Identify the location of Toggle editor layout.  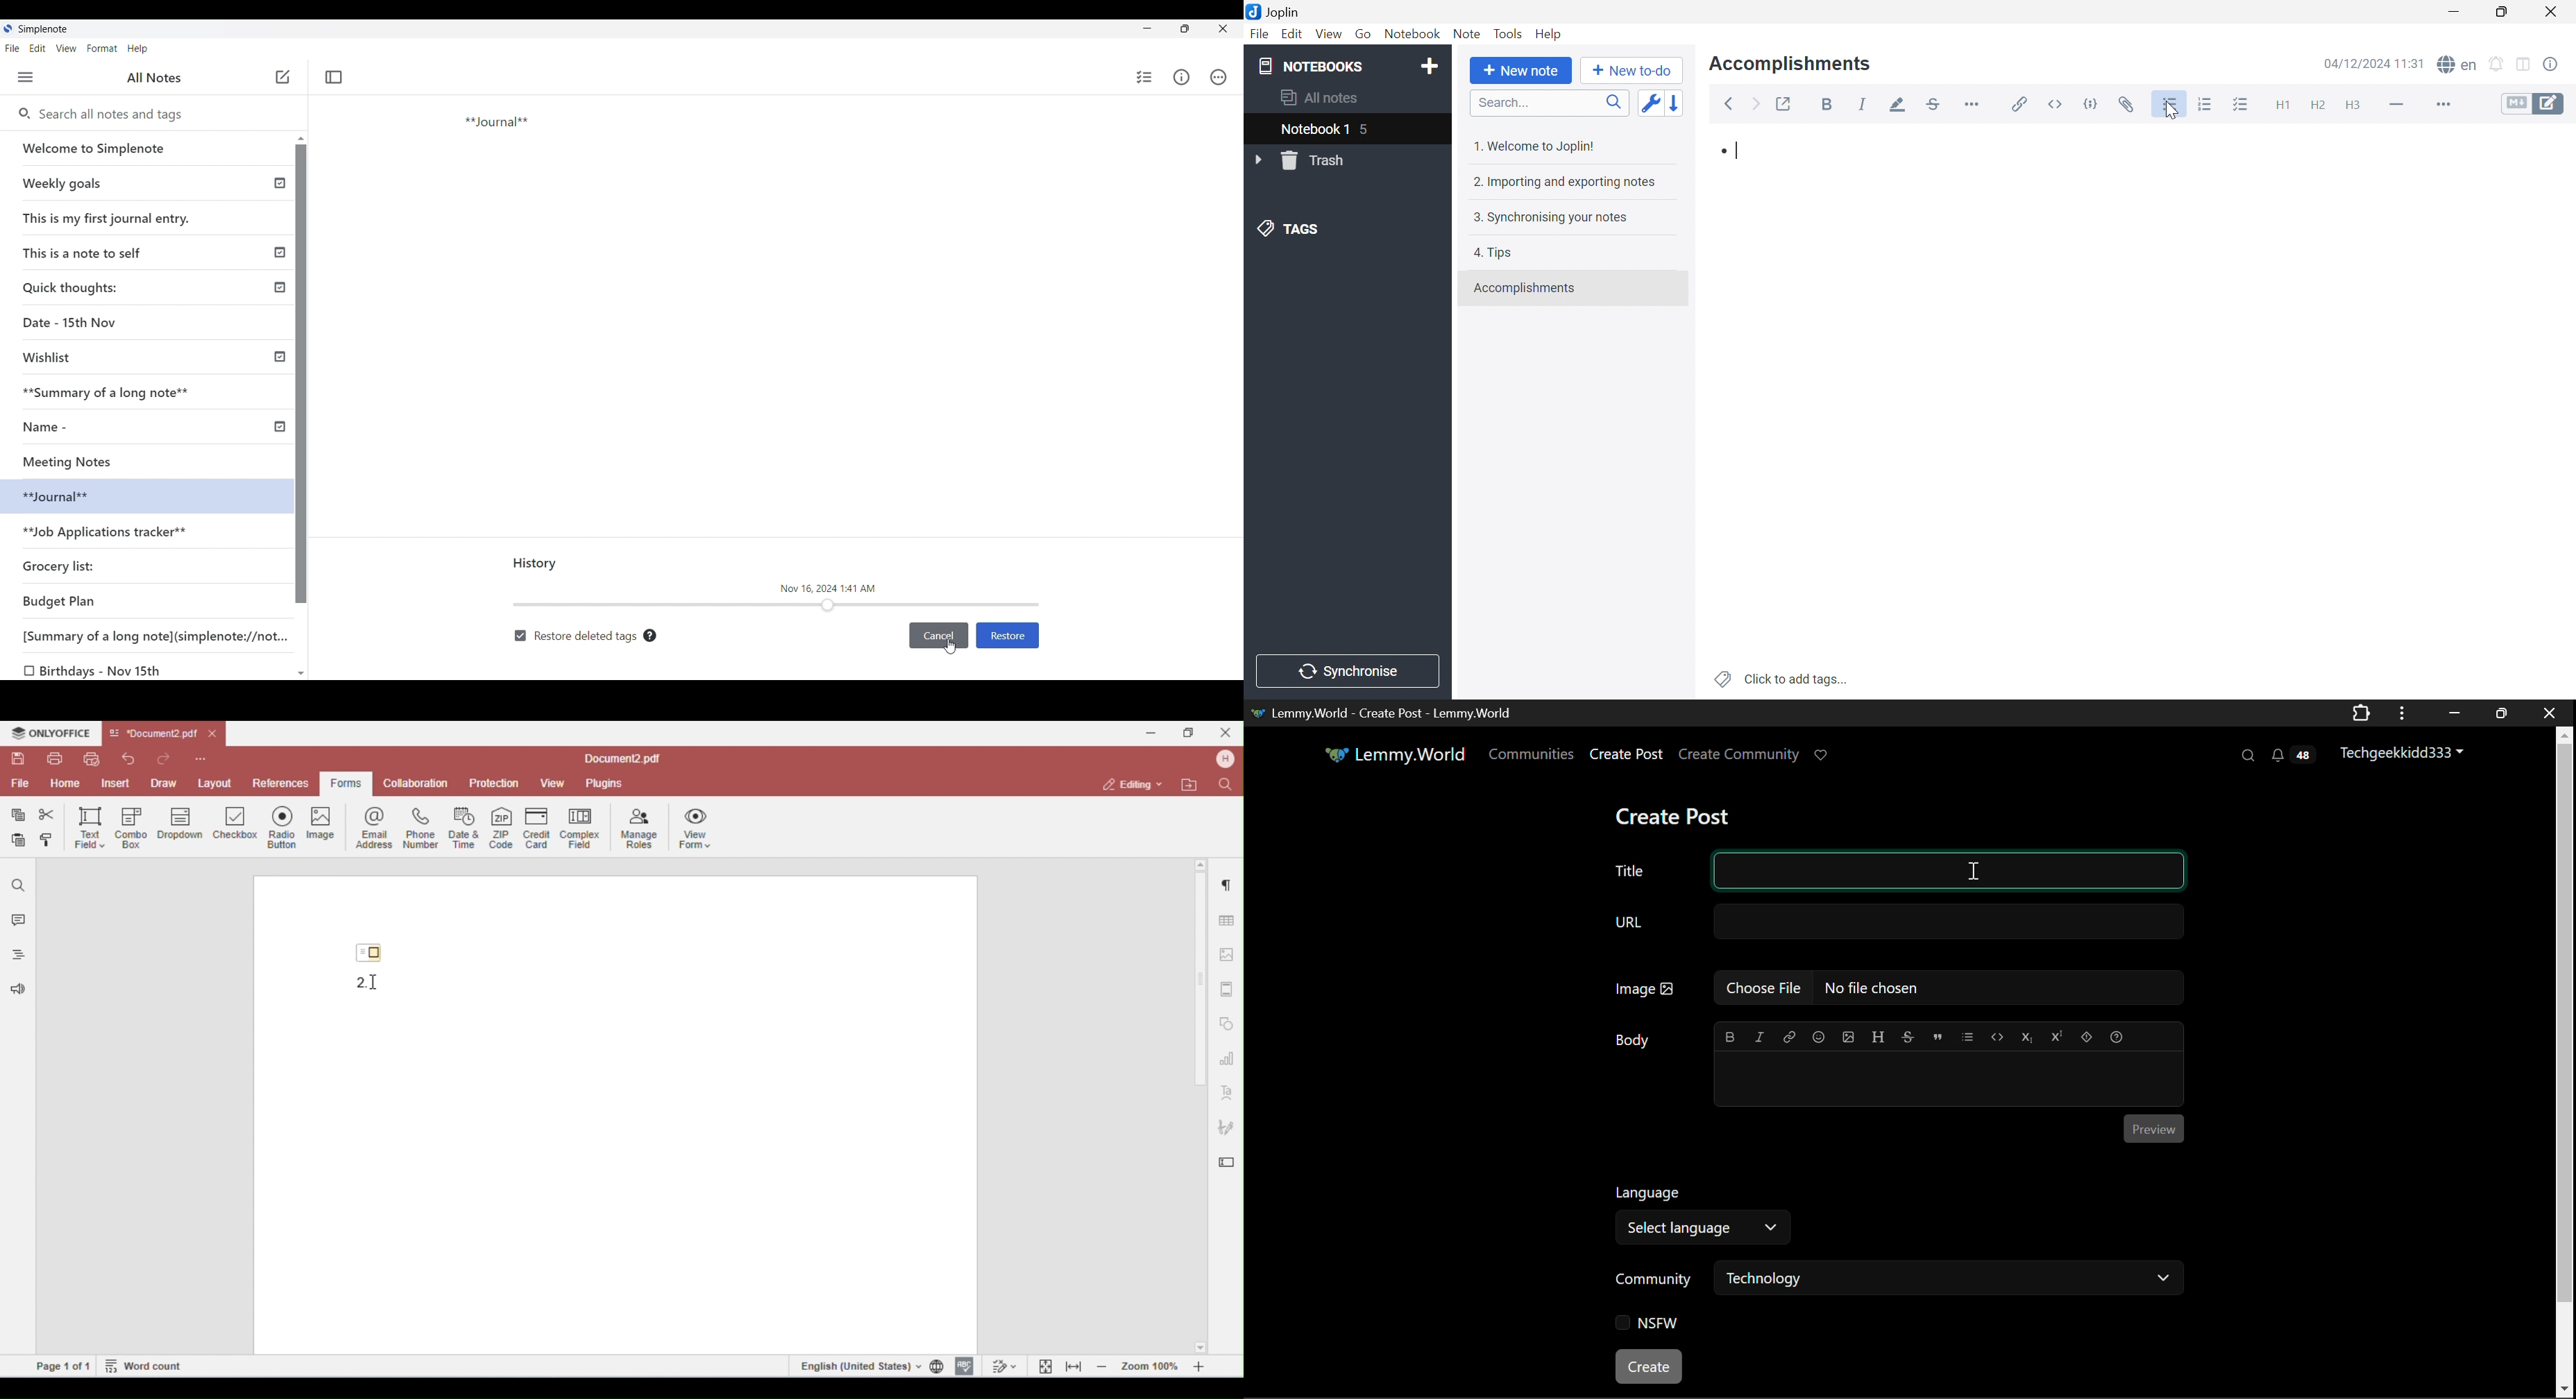
(2525, 65).